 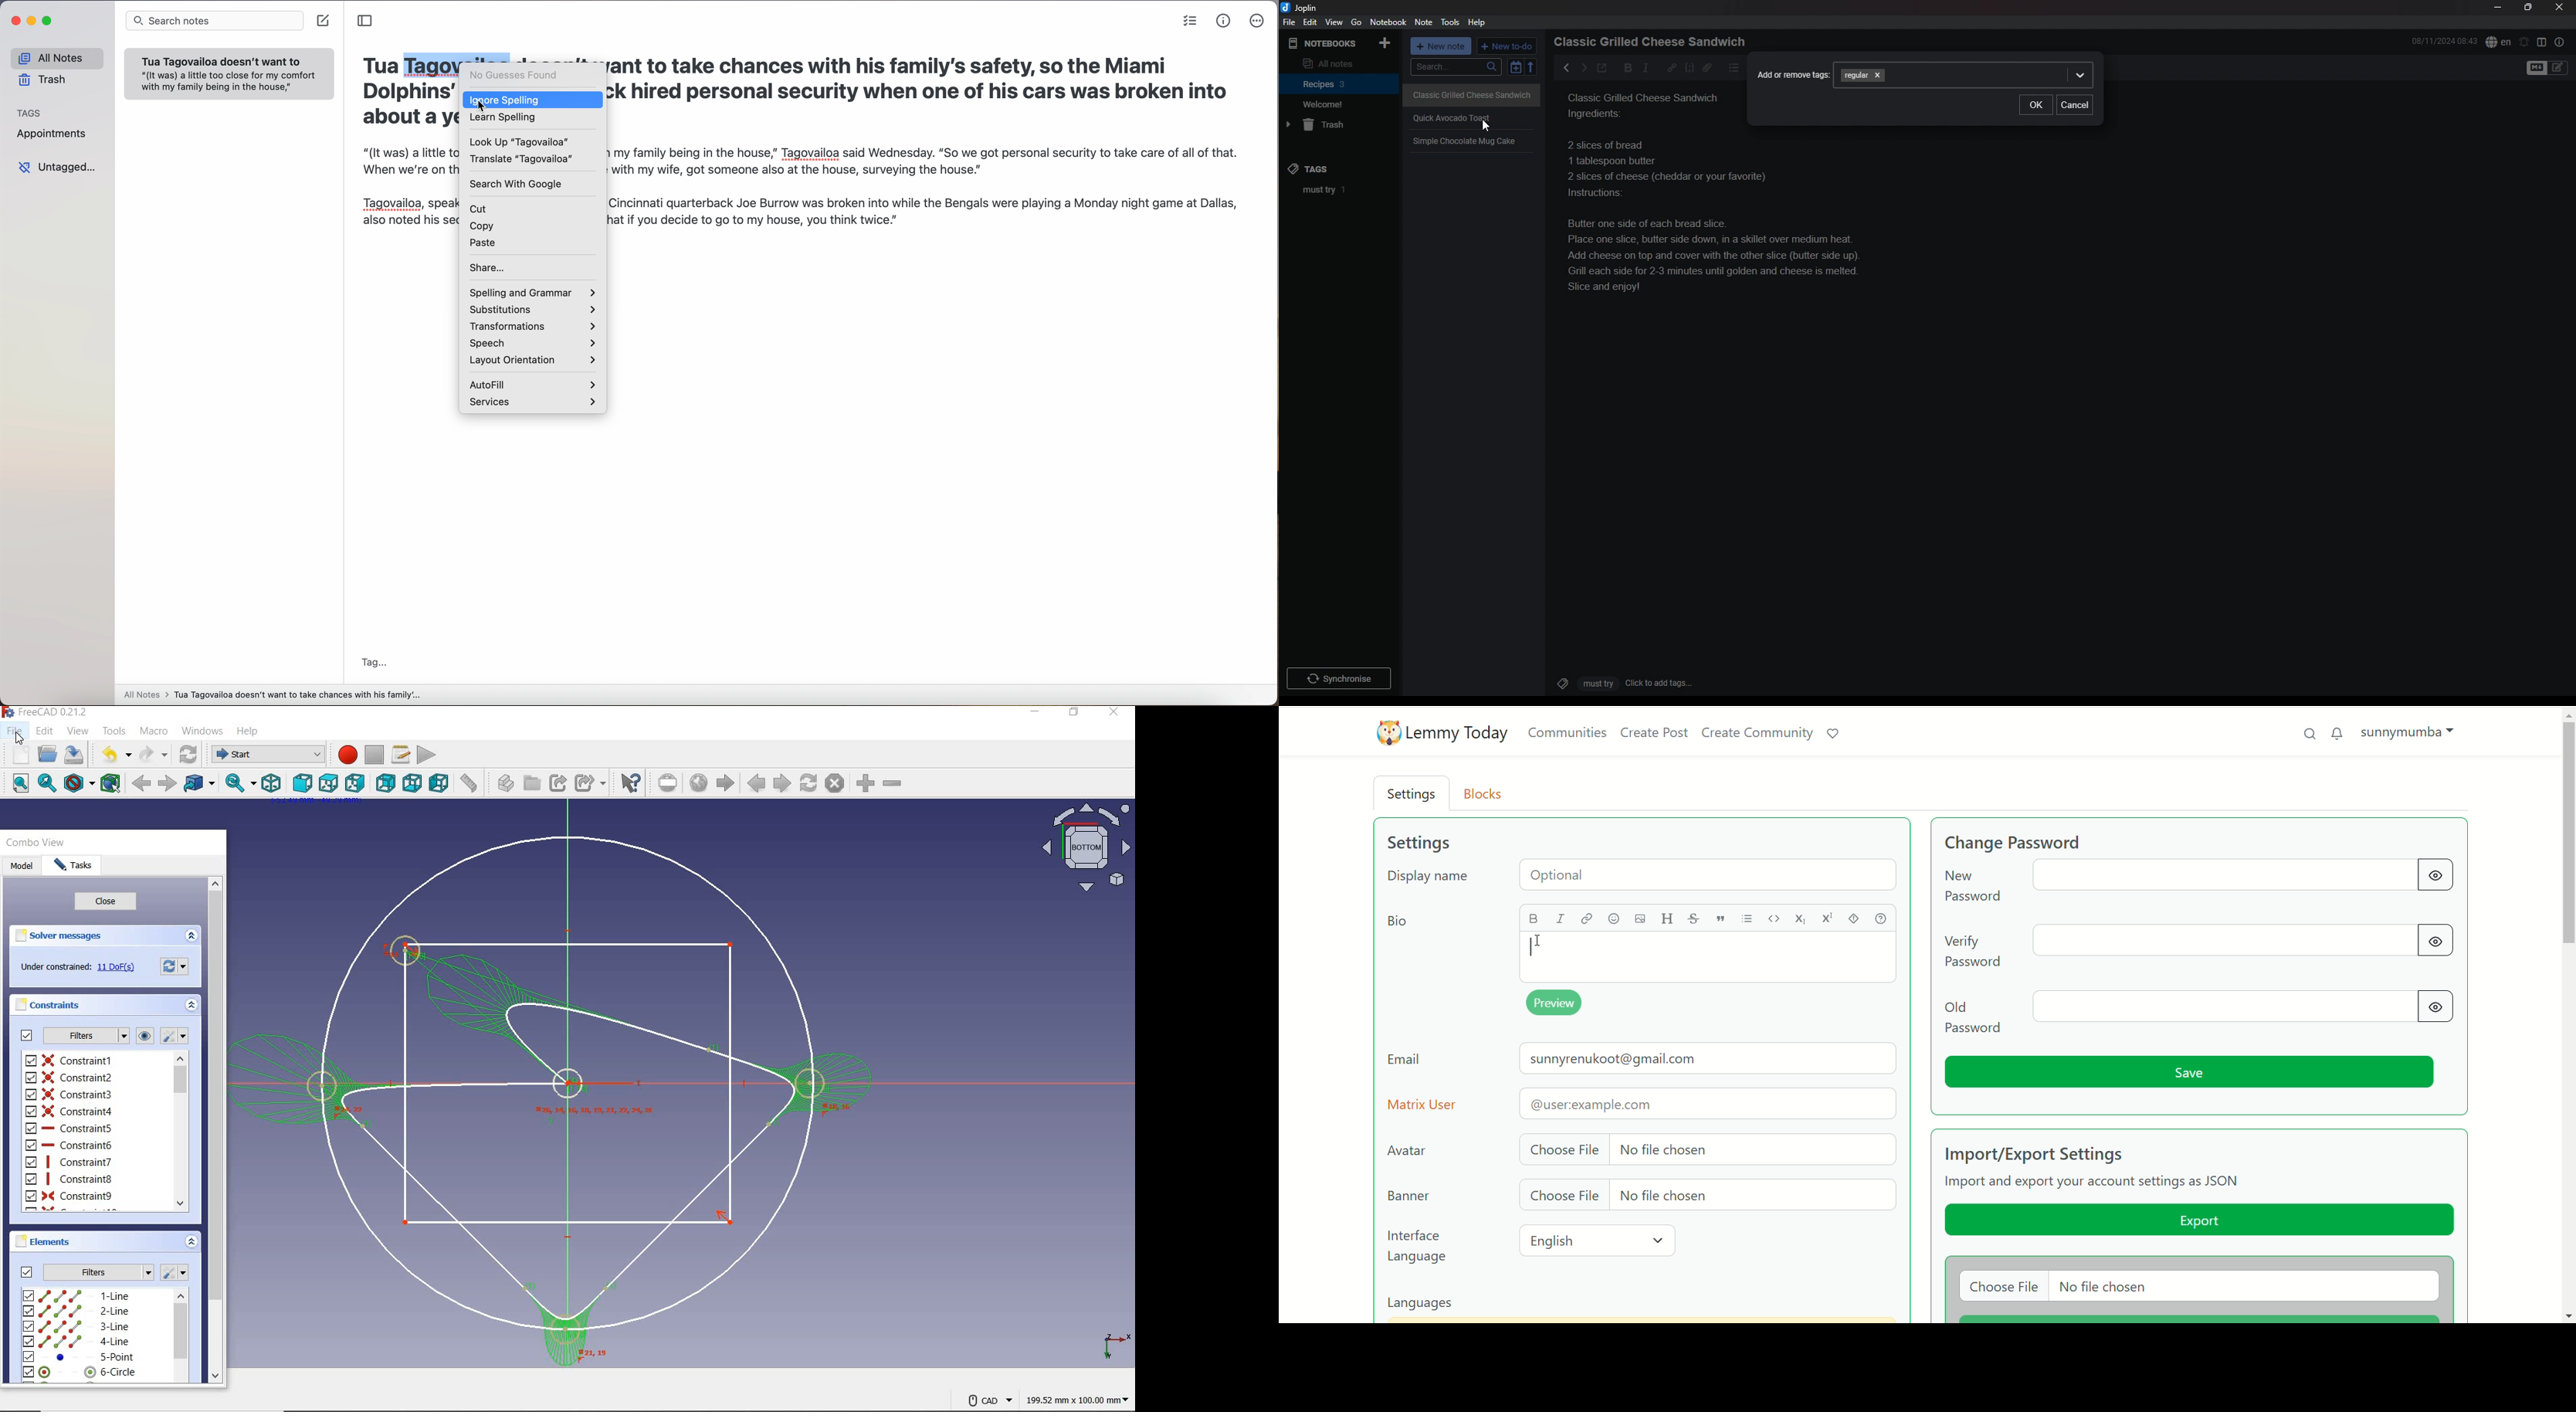 What do you see at coordinates (46, 783) in the screenshot?
I see `fit selection` at bounding box center [46, 783].